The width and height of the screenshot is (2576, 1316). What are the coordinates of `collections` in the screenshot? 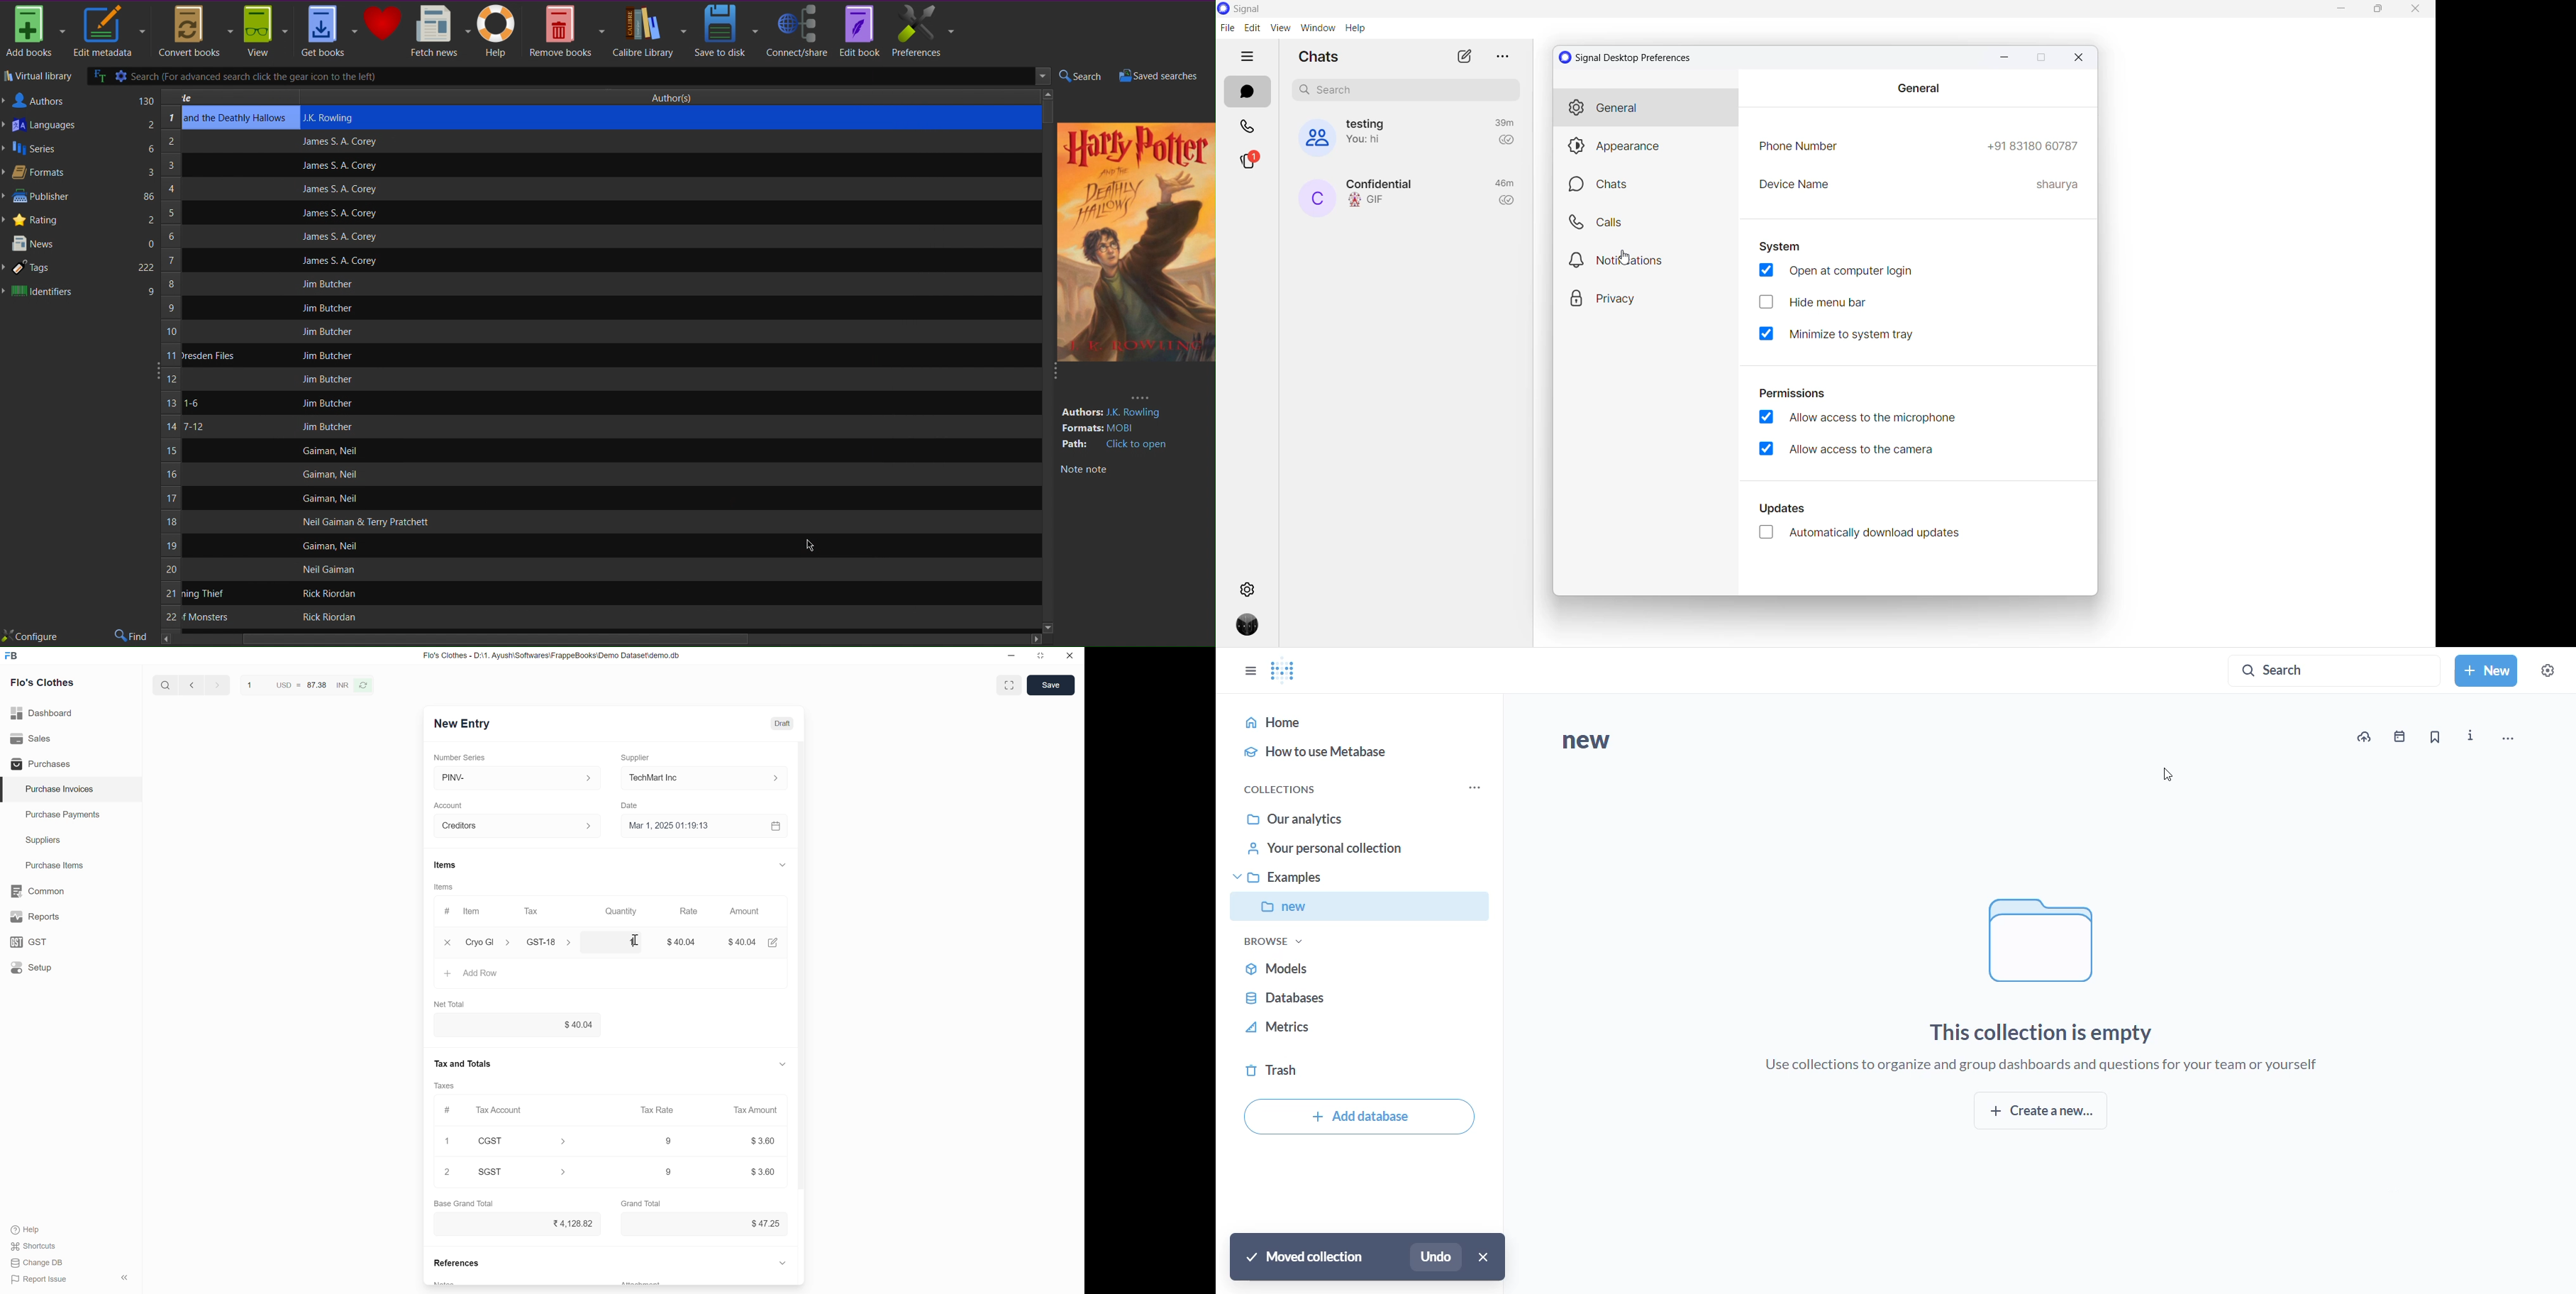 It's located at (1294, 787).